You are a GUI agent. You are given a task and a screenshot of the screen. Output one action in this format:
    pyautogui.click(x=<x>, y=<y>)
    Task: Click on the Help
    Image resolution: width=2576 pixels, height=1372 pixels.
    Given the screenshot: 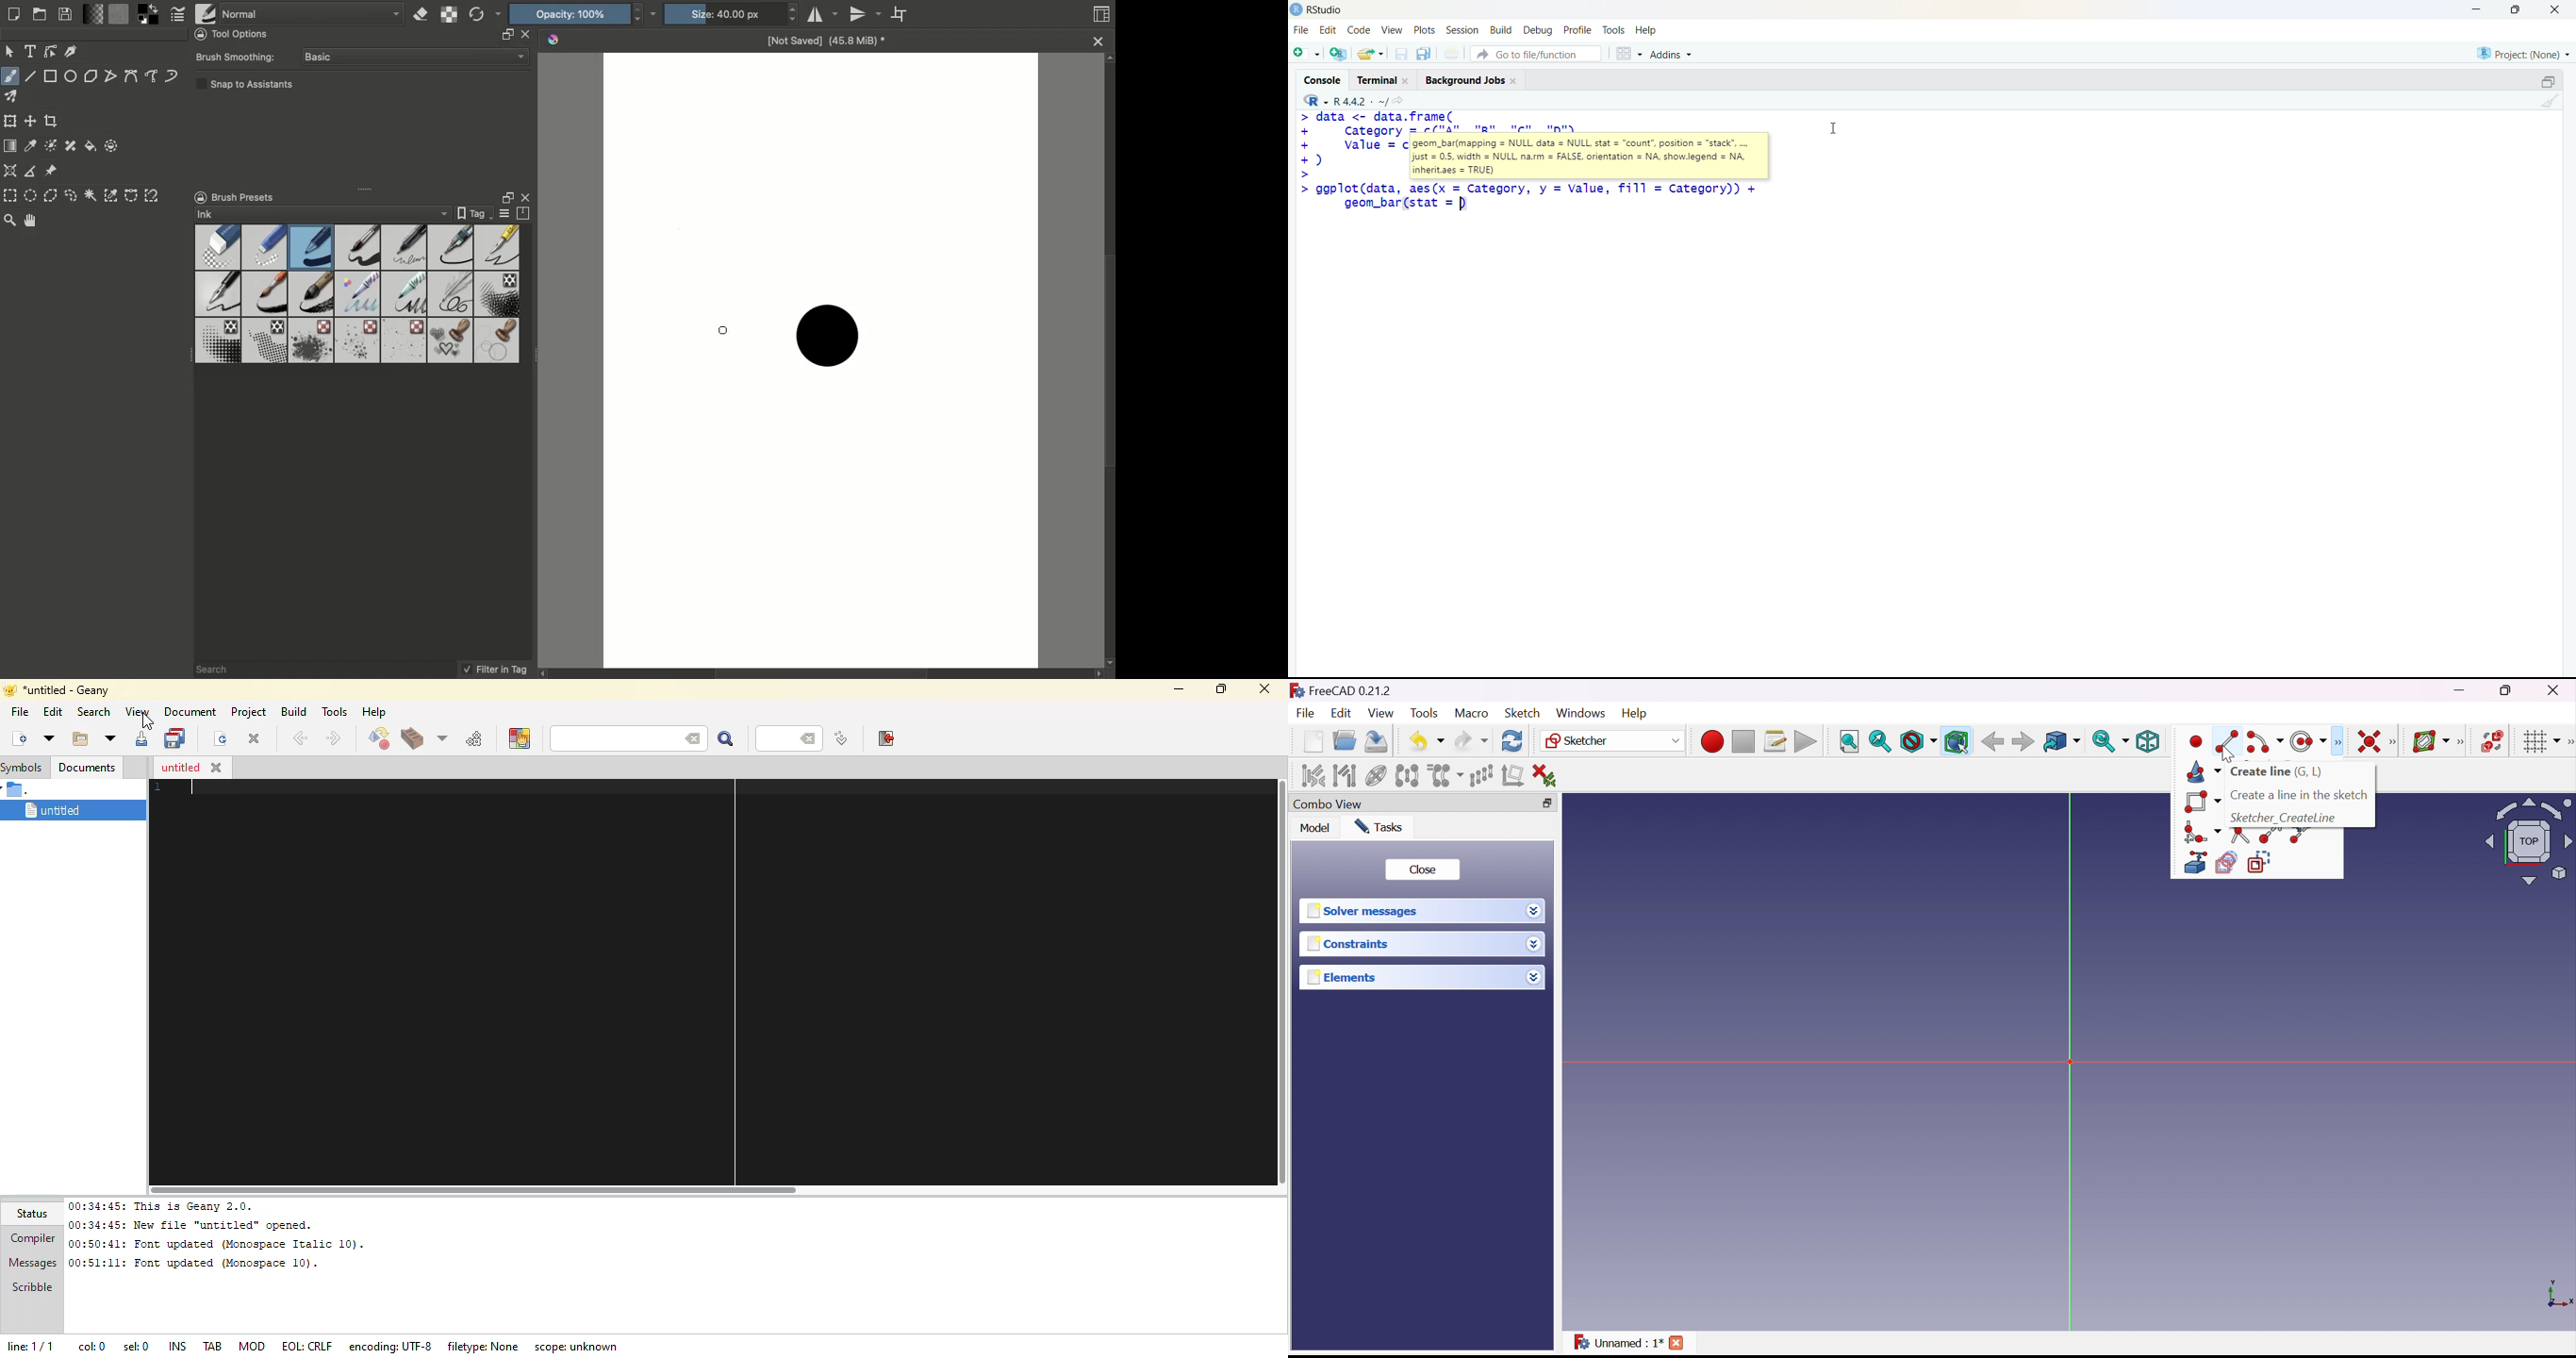 What is the action you would take?
    pyautogui.click(x=1634, y=712)
    